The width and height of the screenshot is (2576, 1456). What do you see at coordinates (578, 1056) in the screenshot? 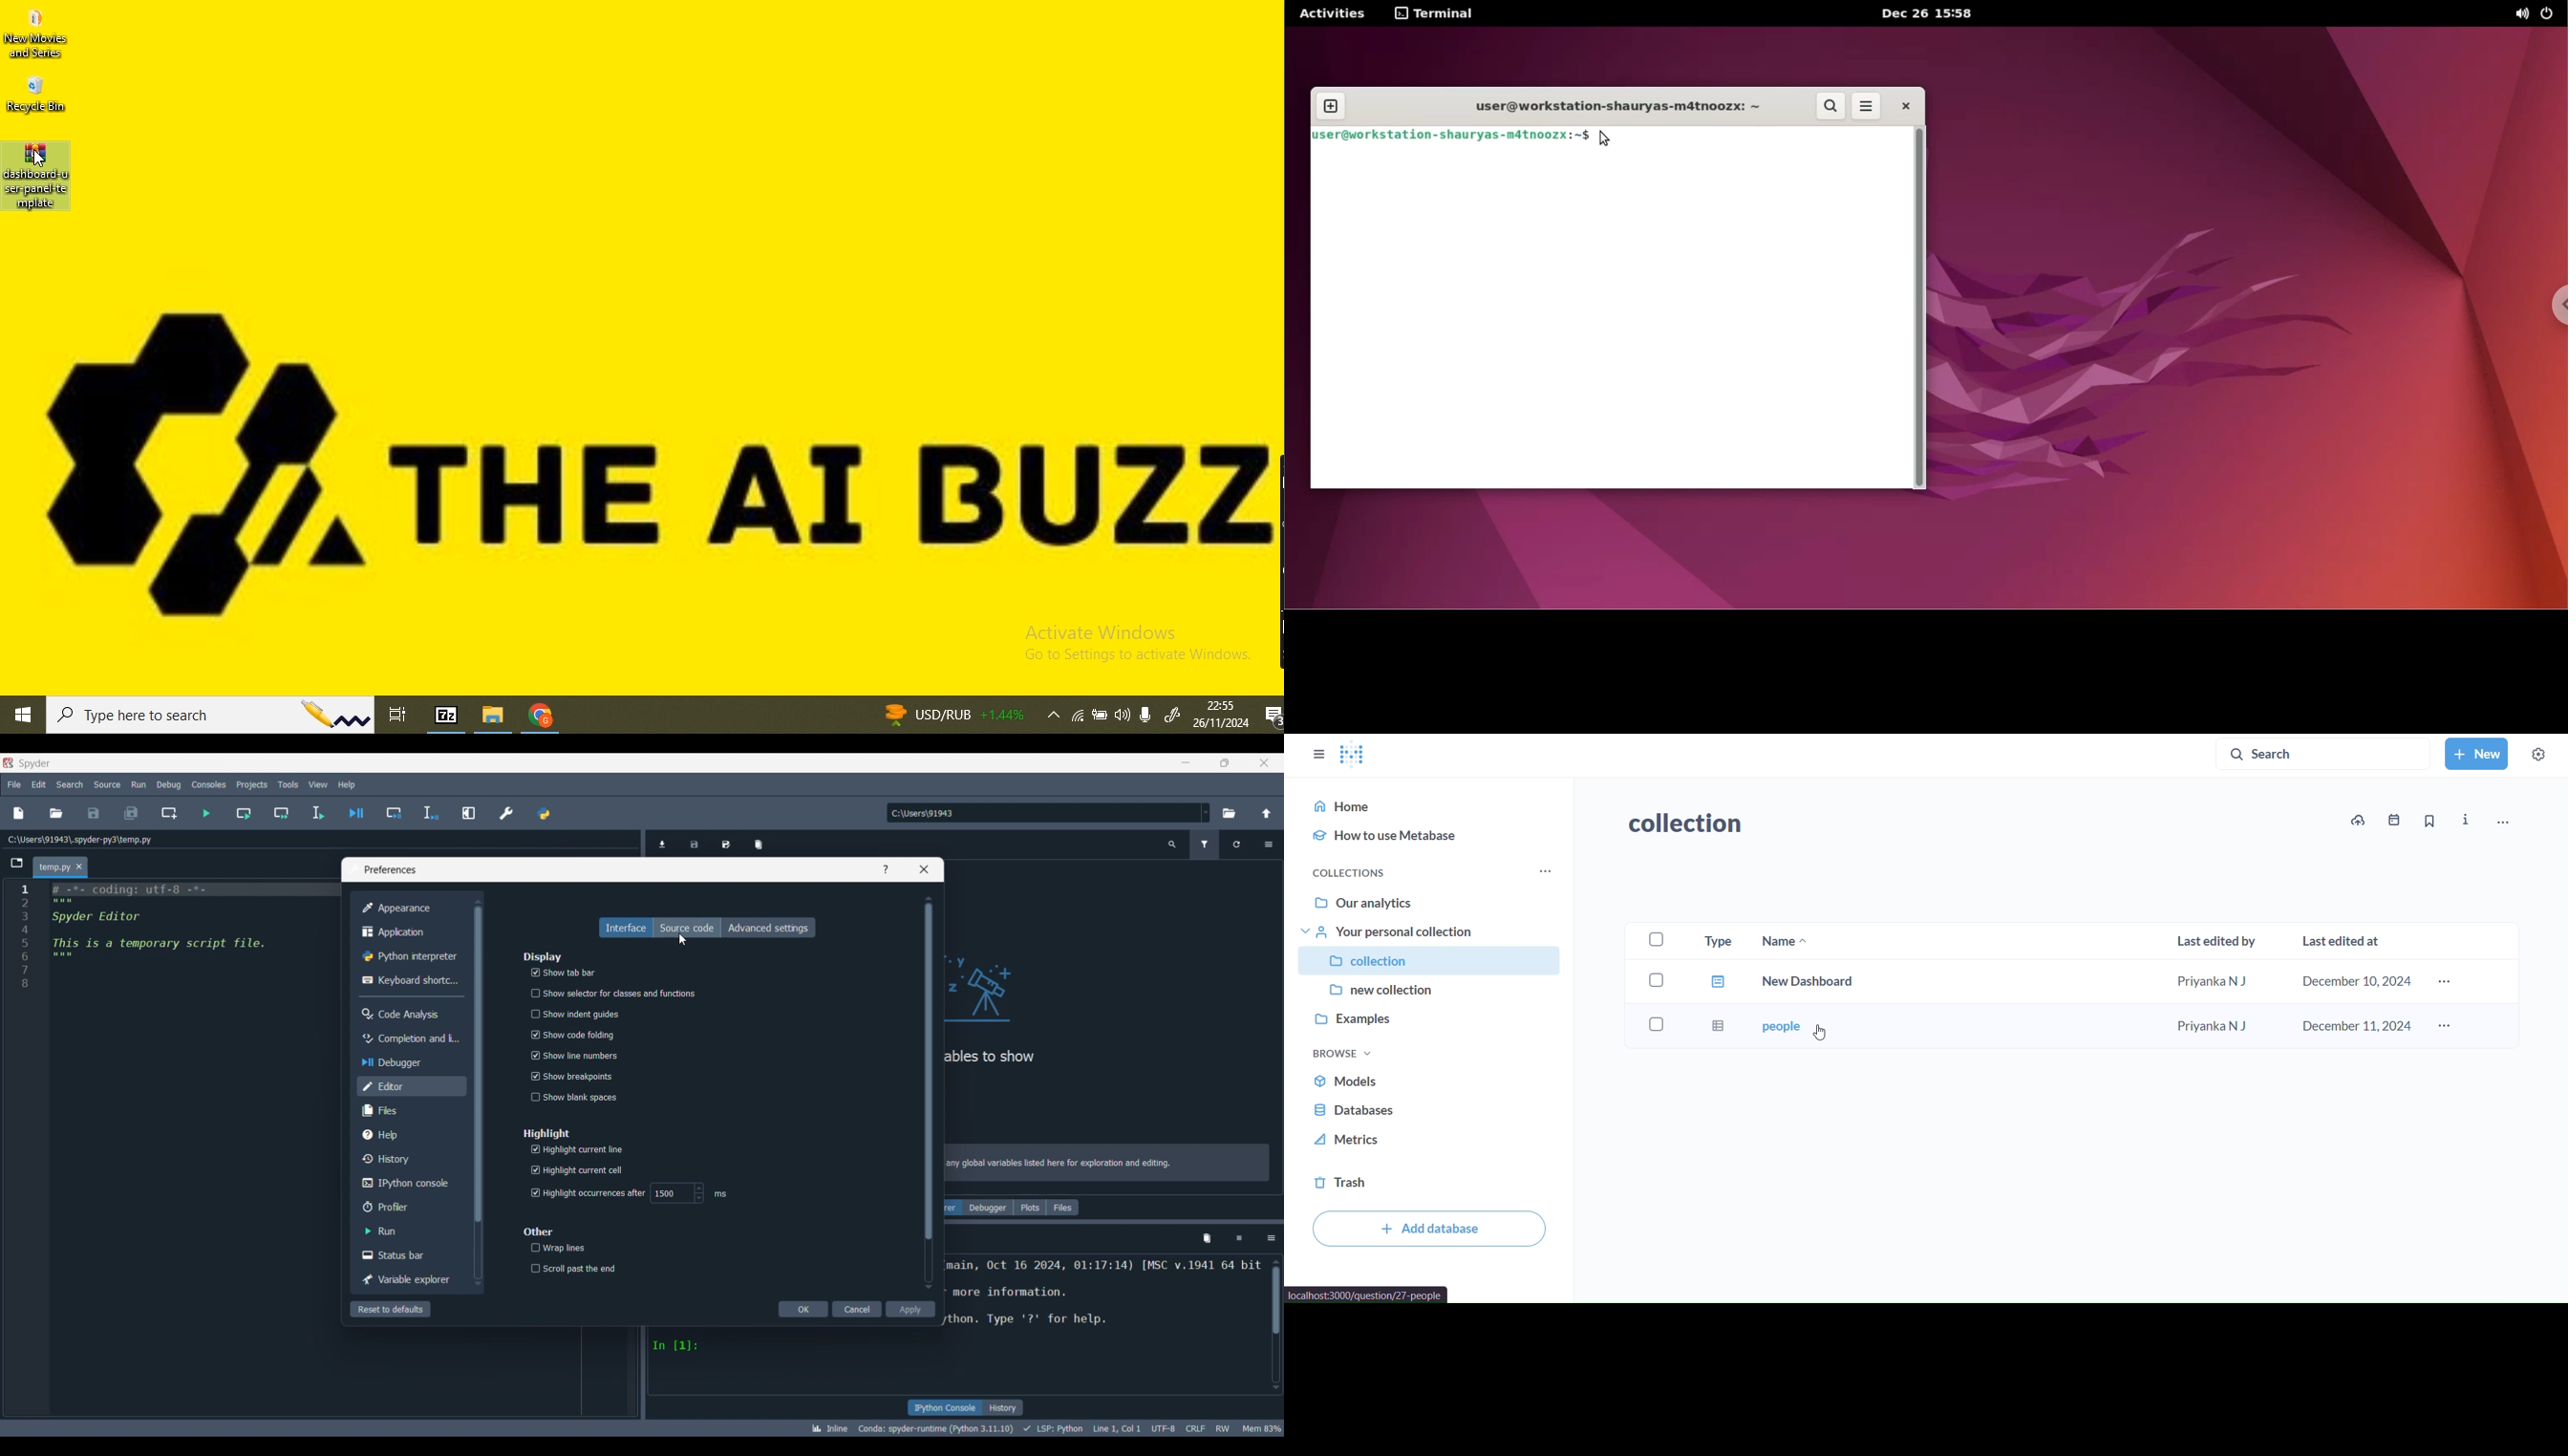
I see `Show line numbers` at bounding box center [578, 1056].